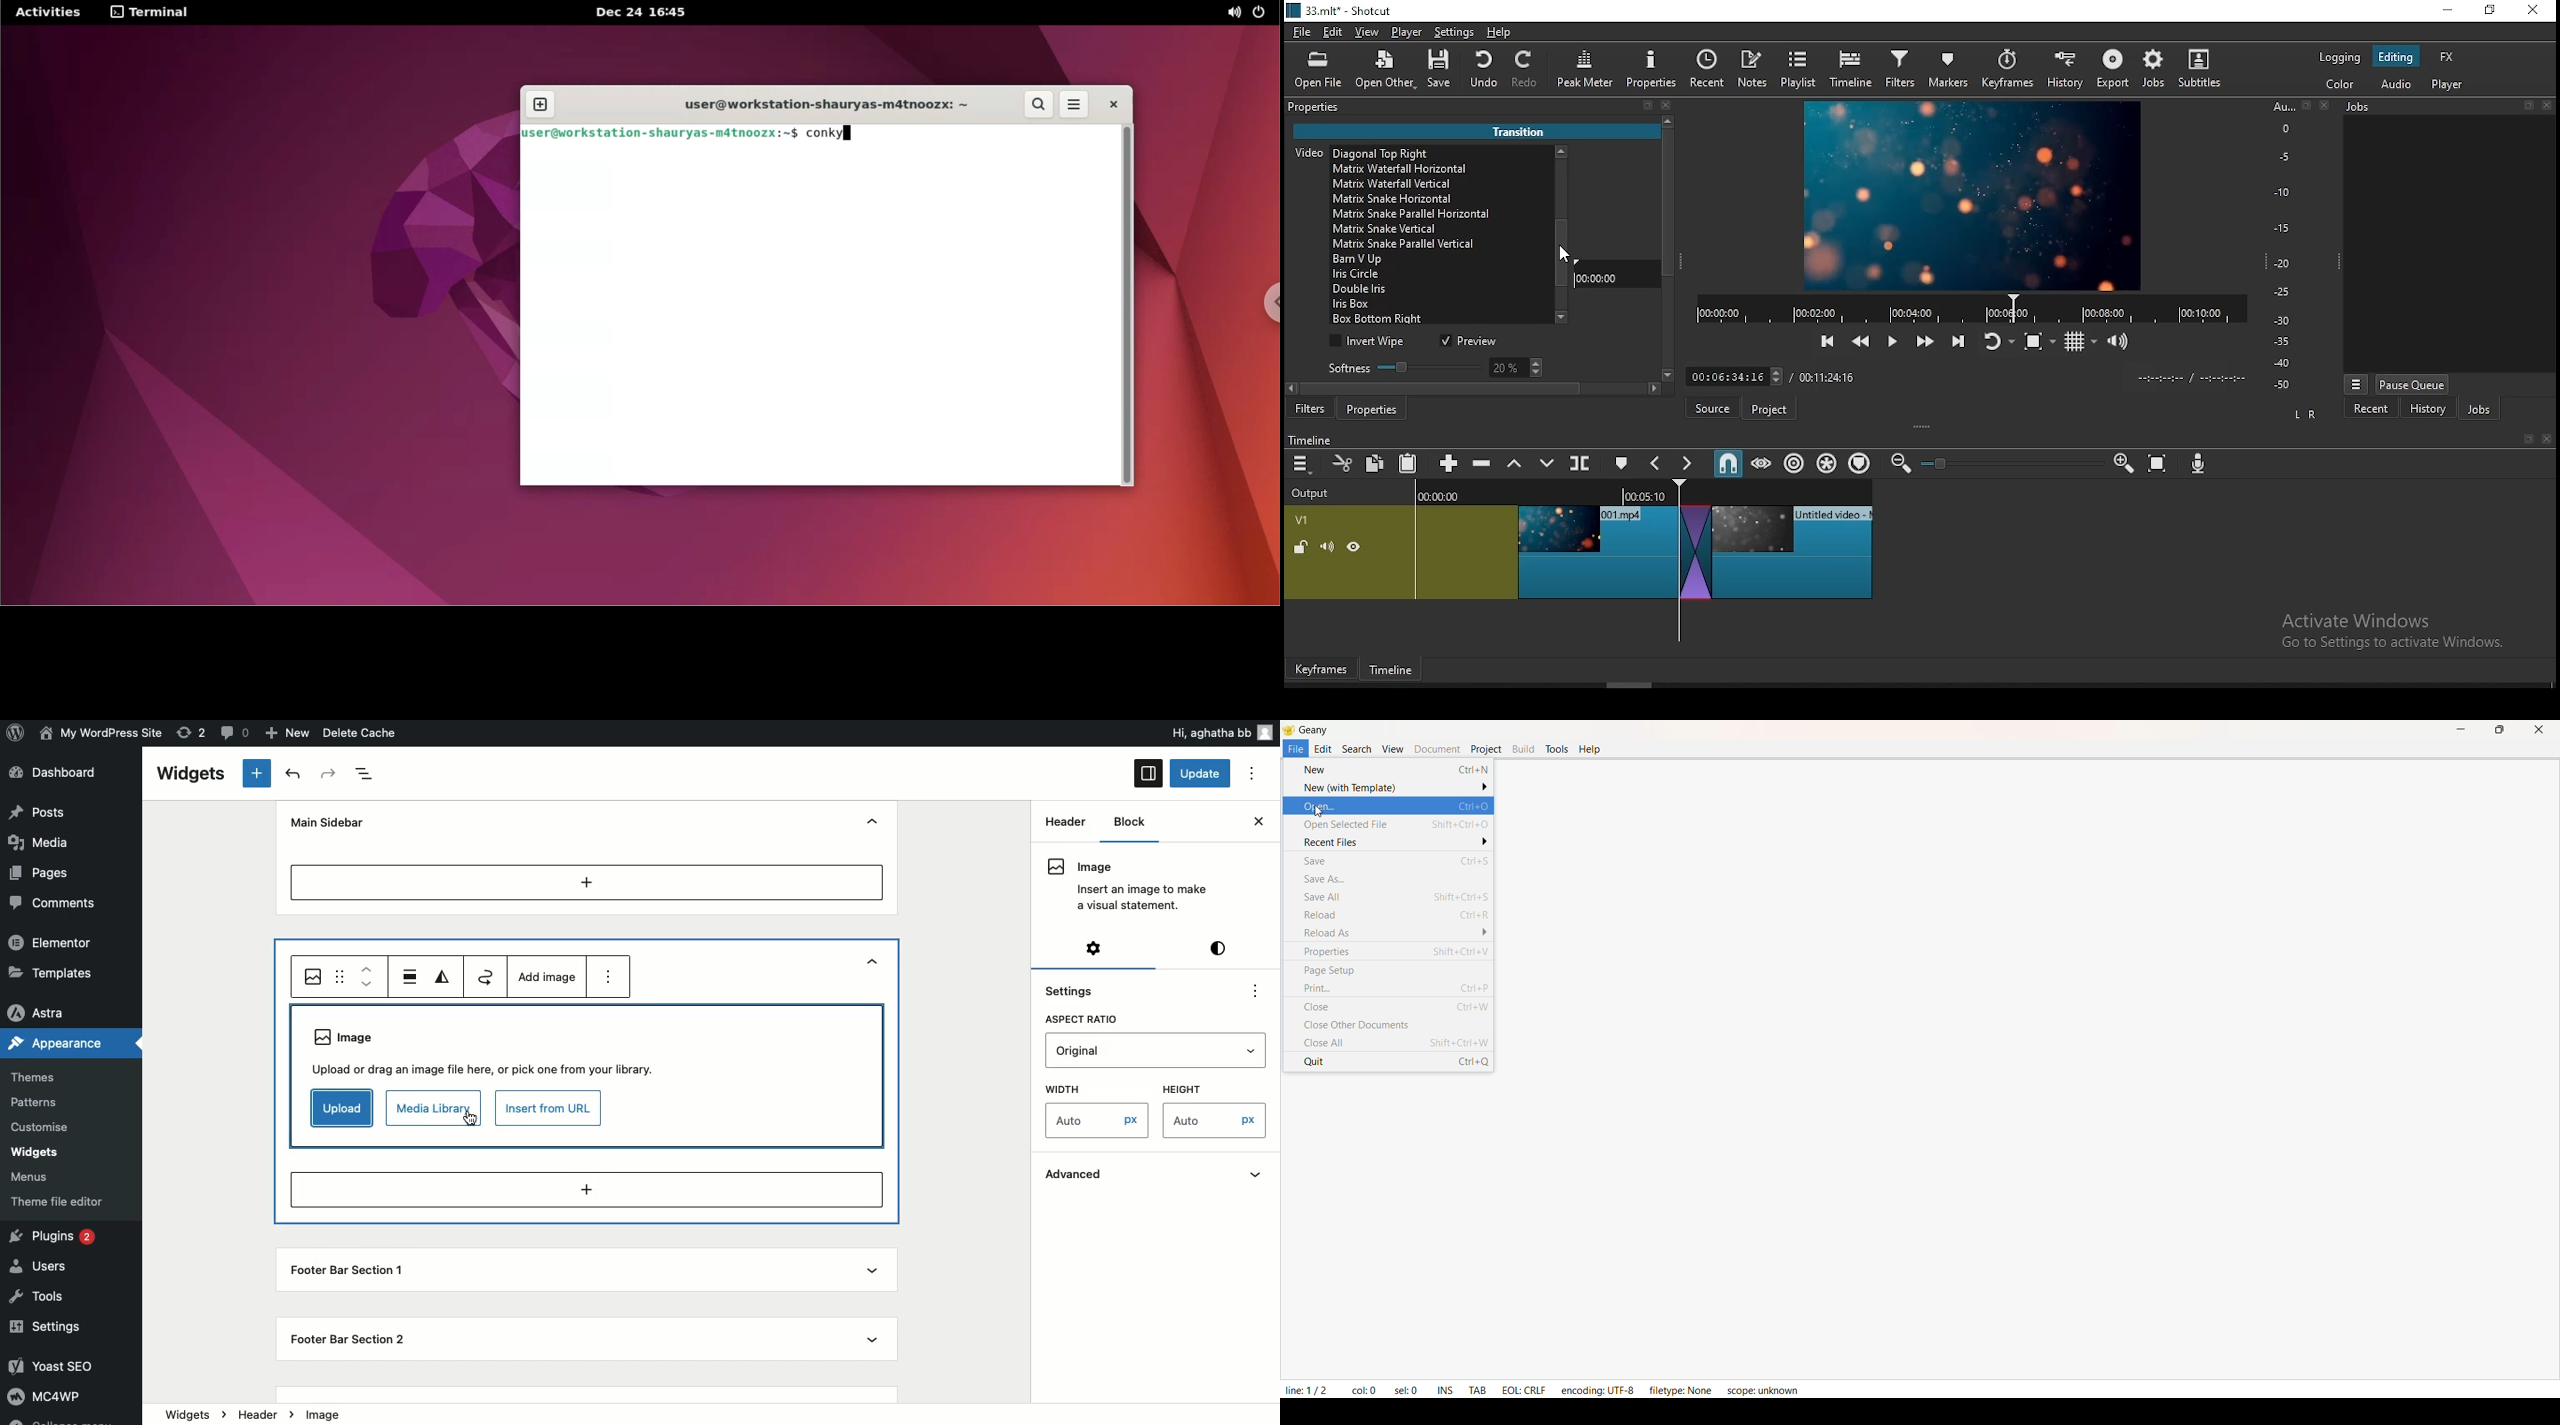 The height and width of the screenshot is (1428, 2576). I want to click on Update, so click(1202, 773).